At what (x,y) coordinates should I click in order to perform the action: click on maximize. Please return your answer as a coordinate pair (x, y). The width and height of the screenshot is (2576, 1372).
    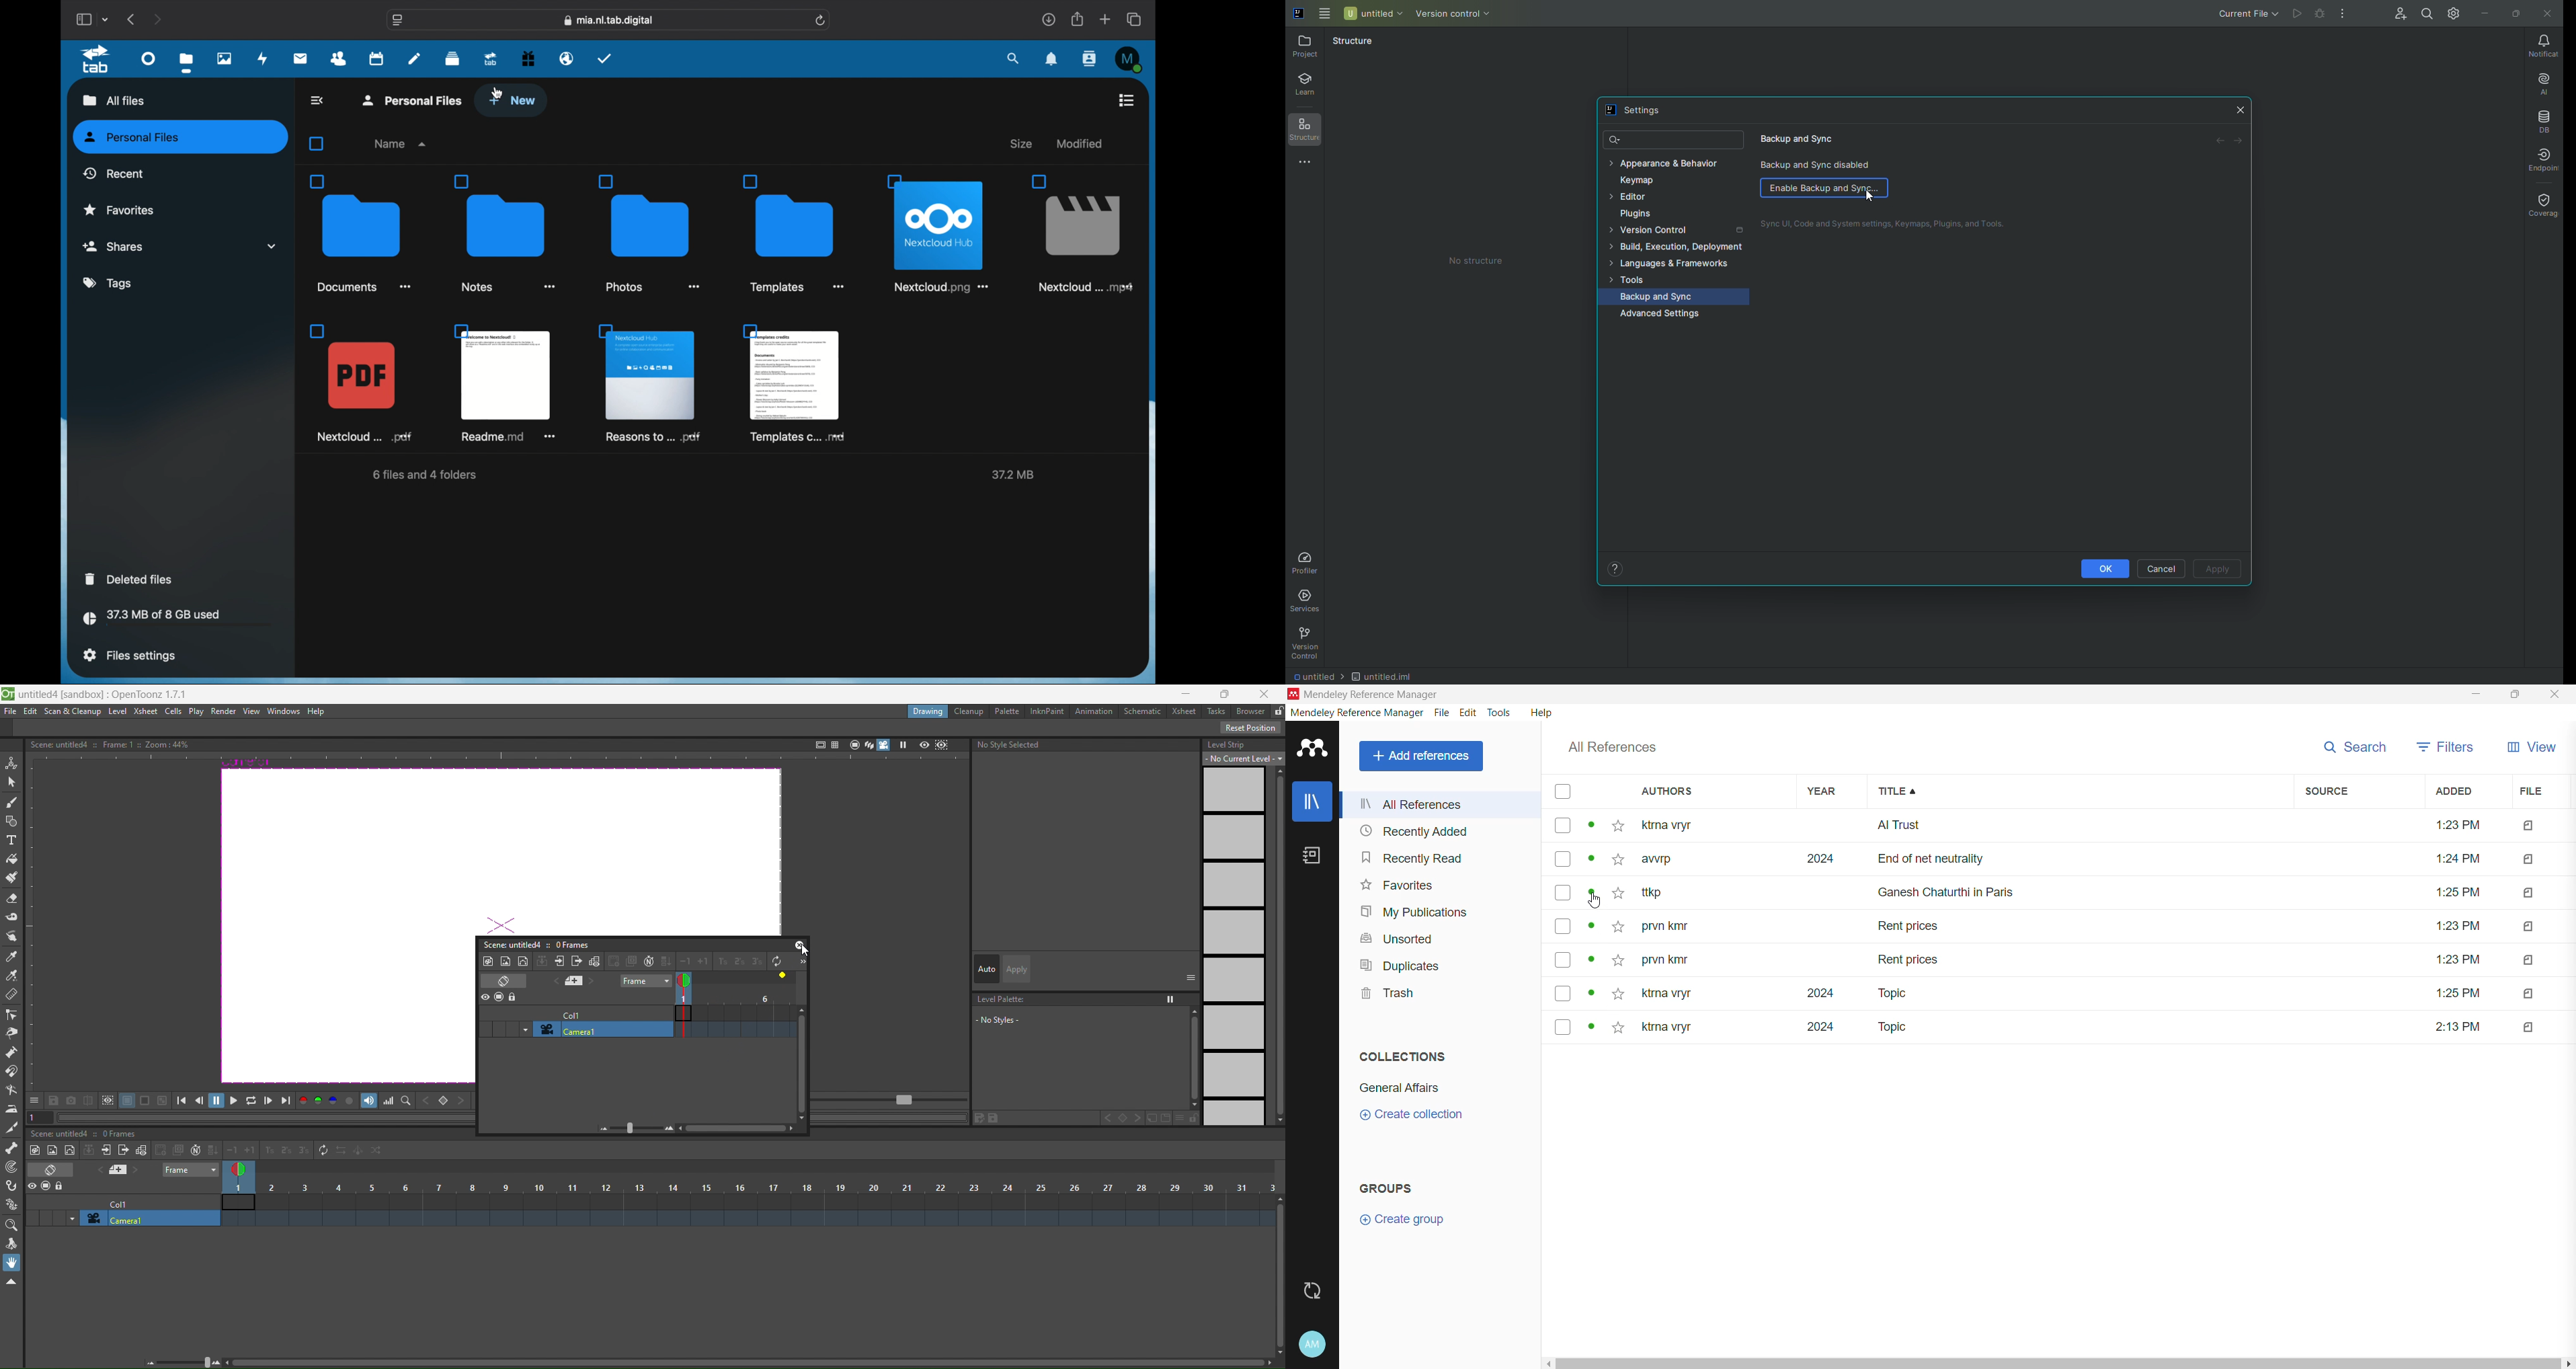
    Looking at the image, I should click on (1227, 693).